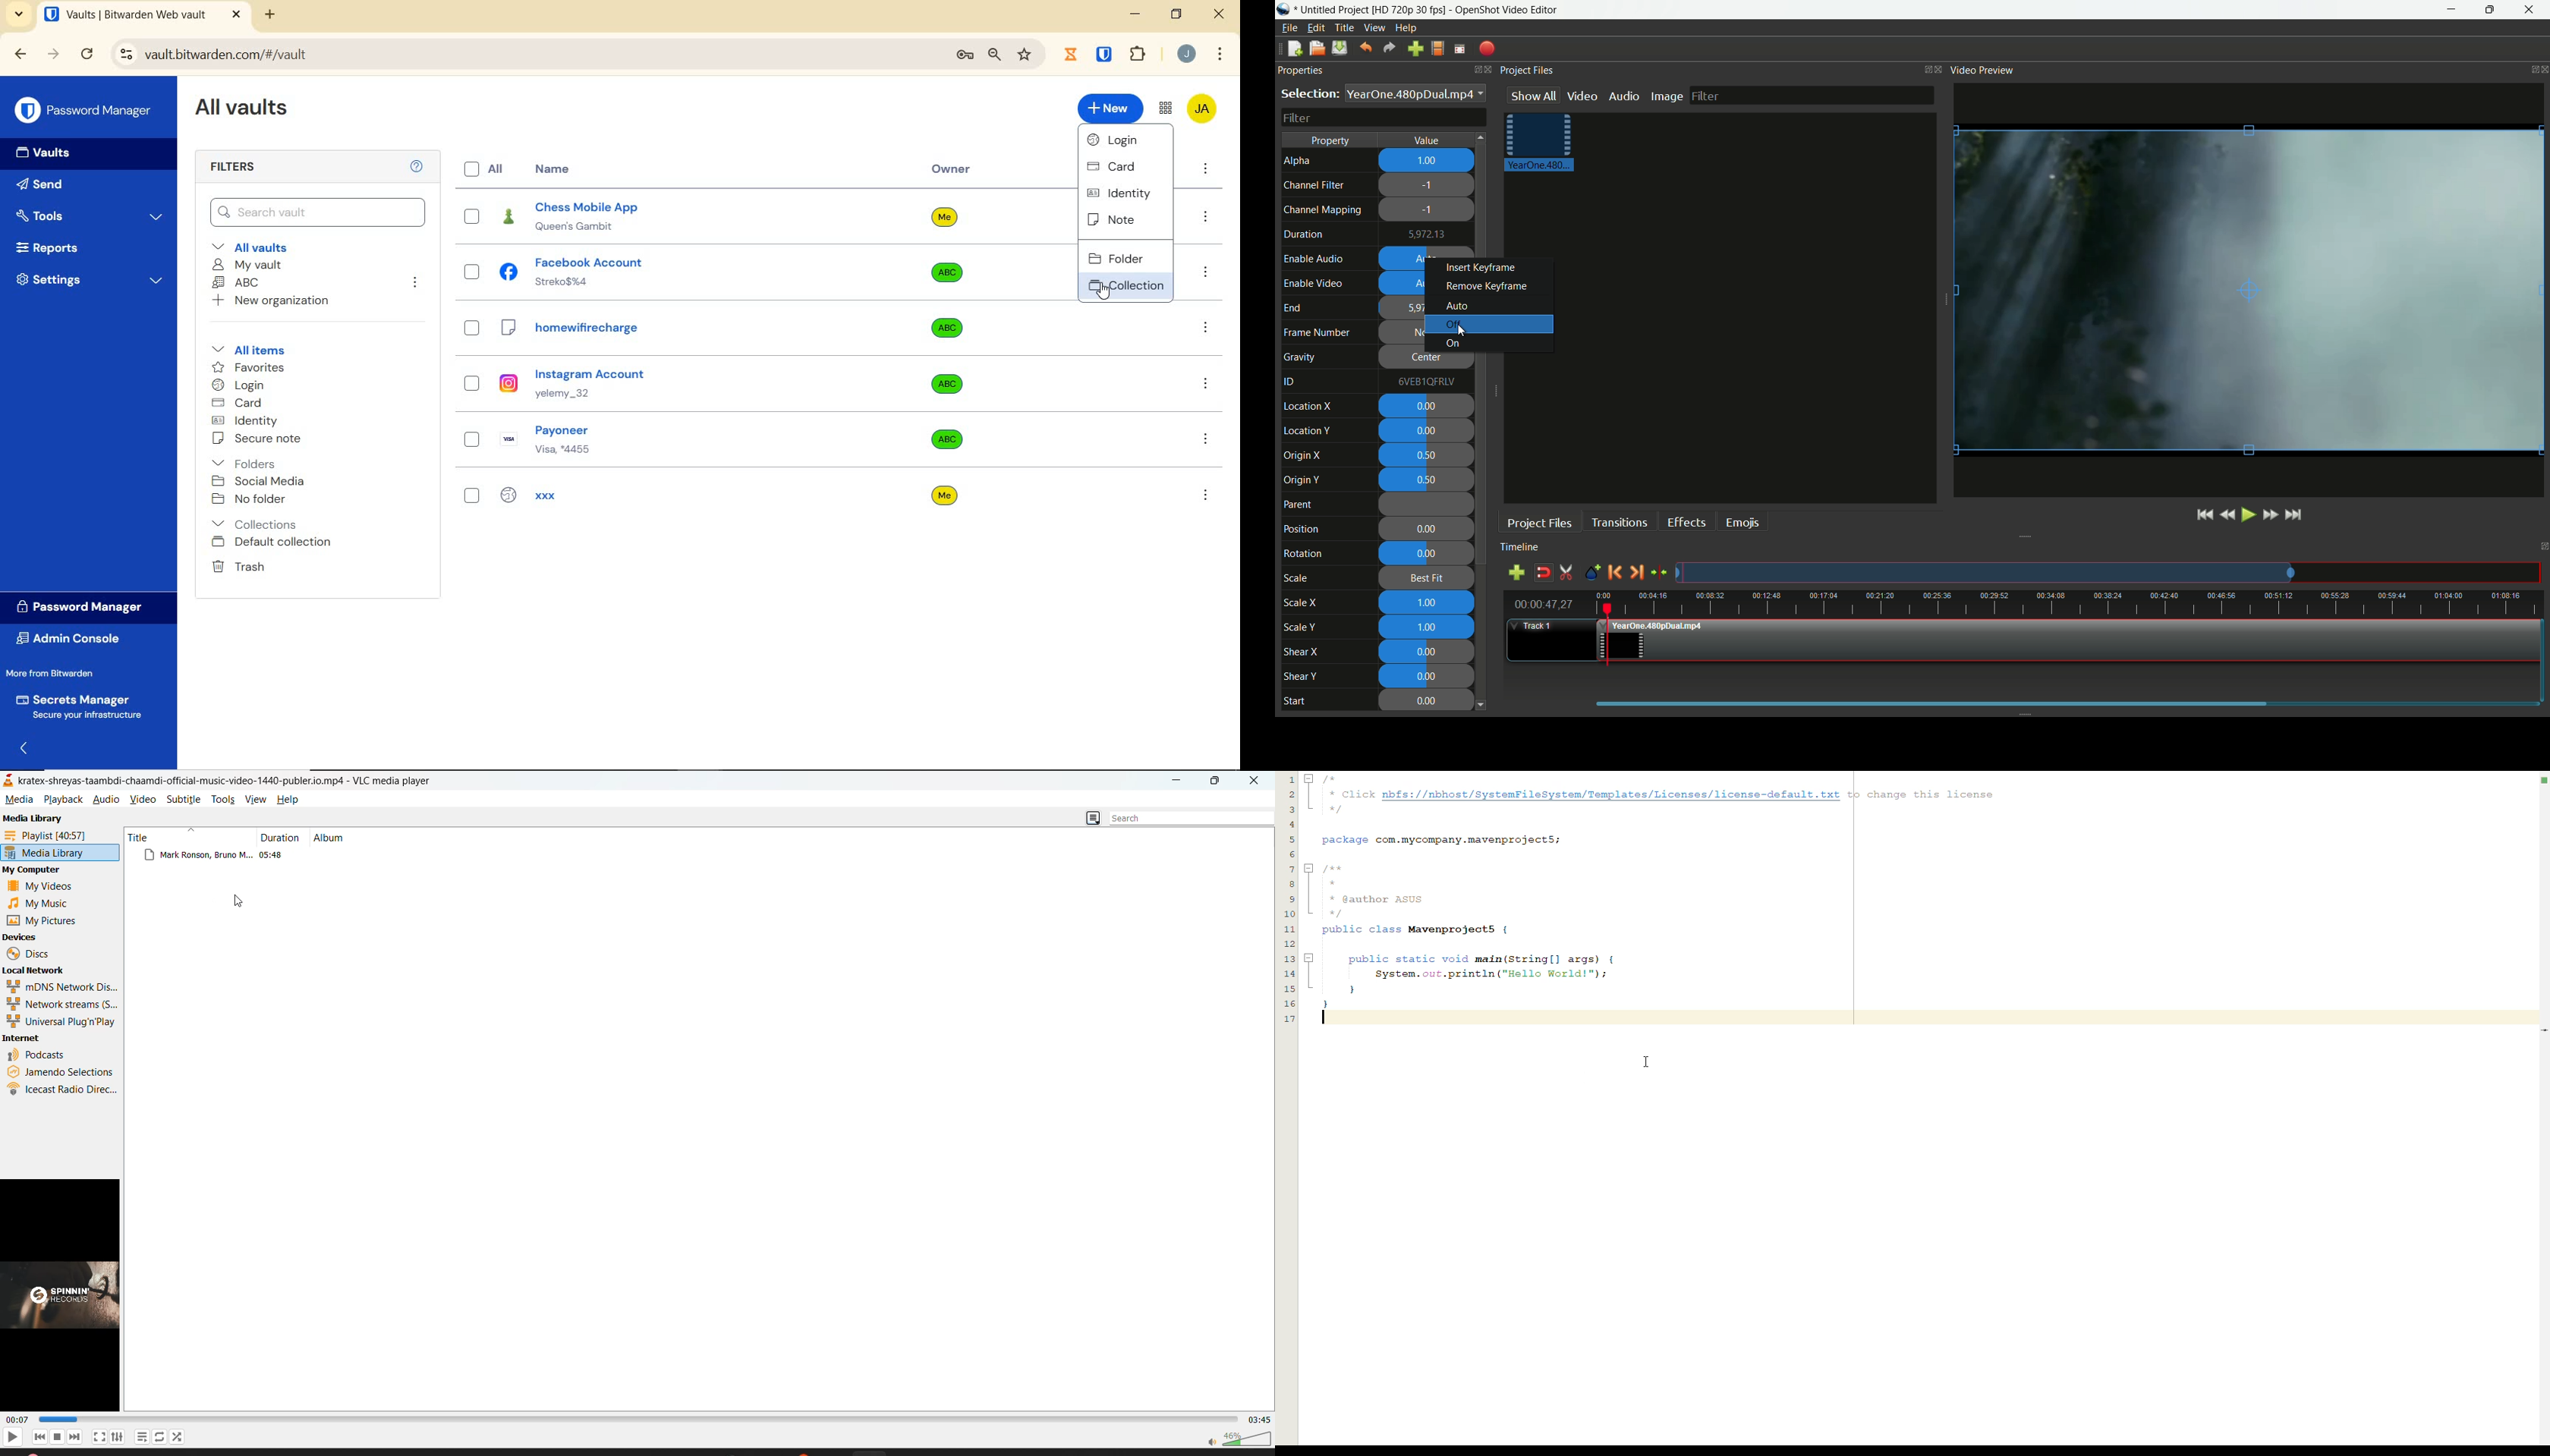  I want to click on thumbnail/preview, so click(64, 1296).